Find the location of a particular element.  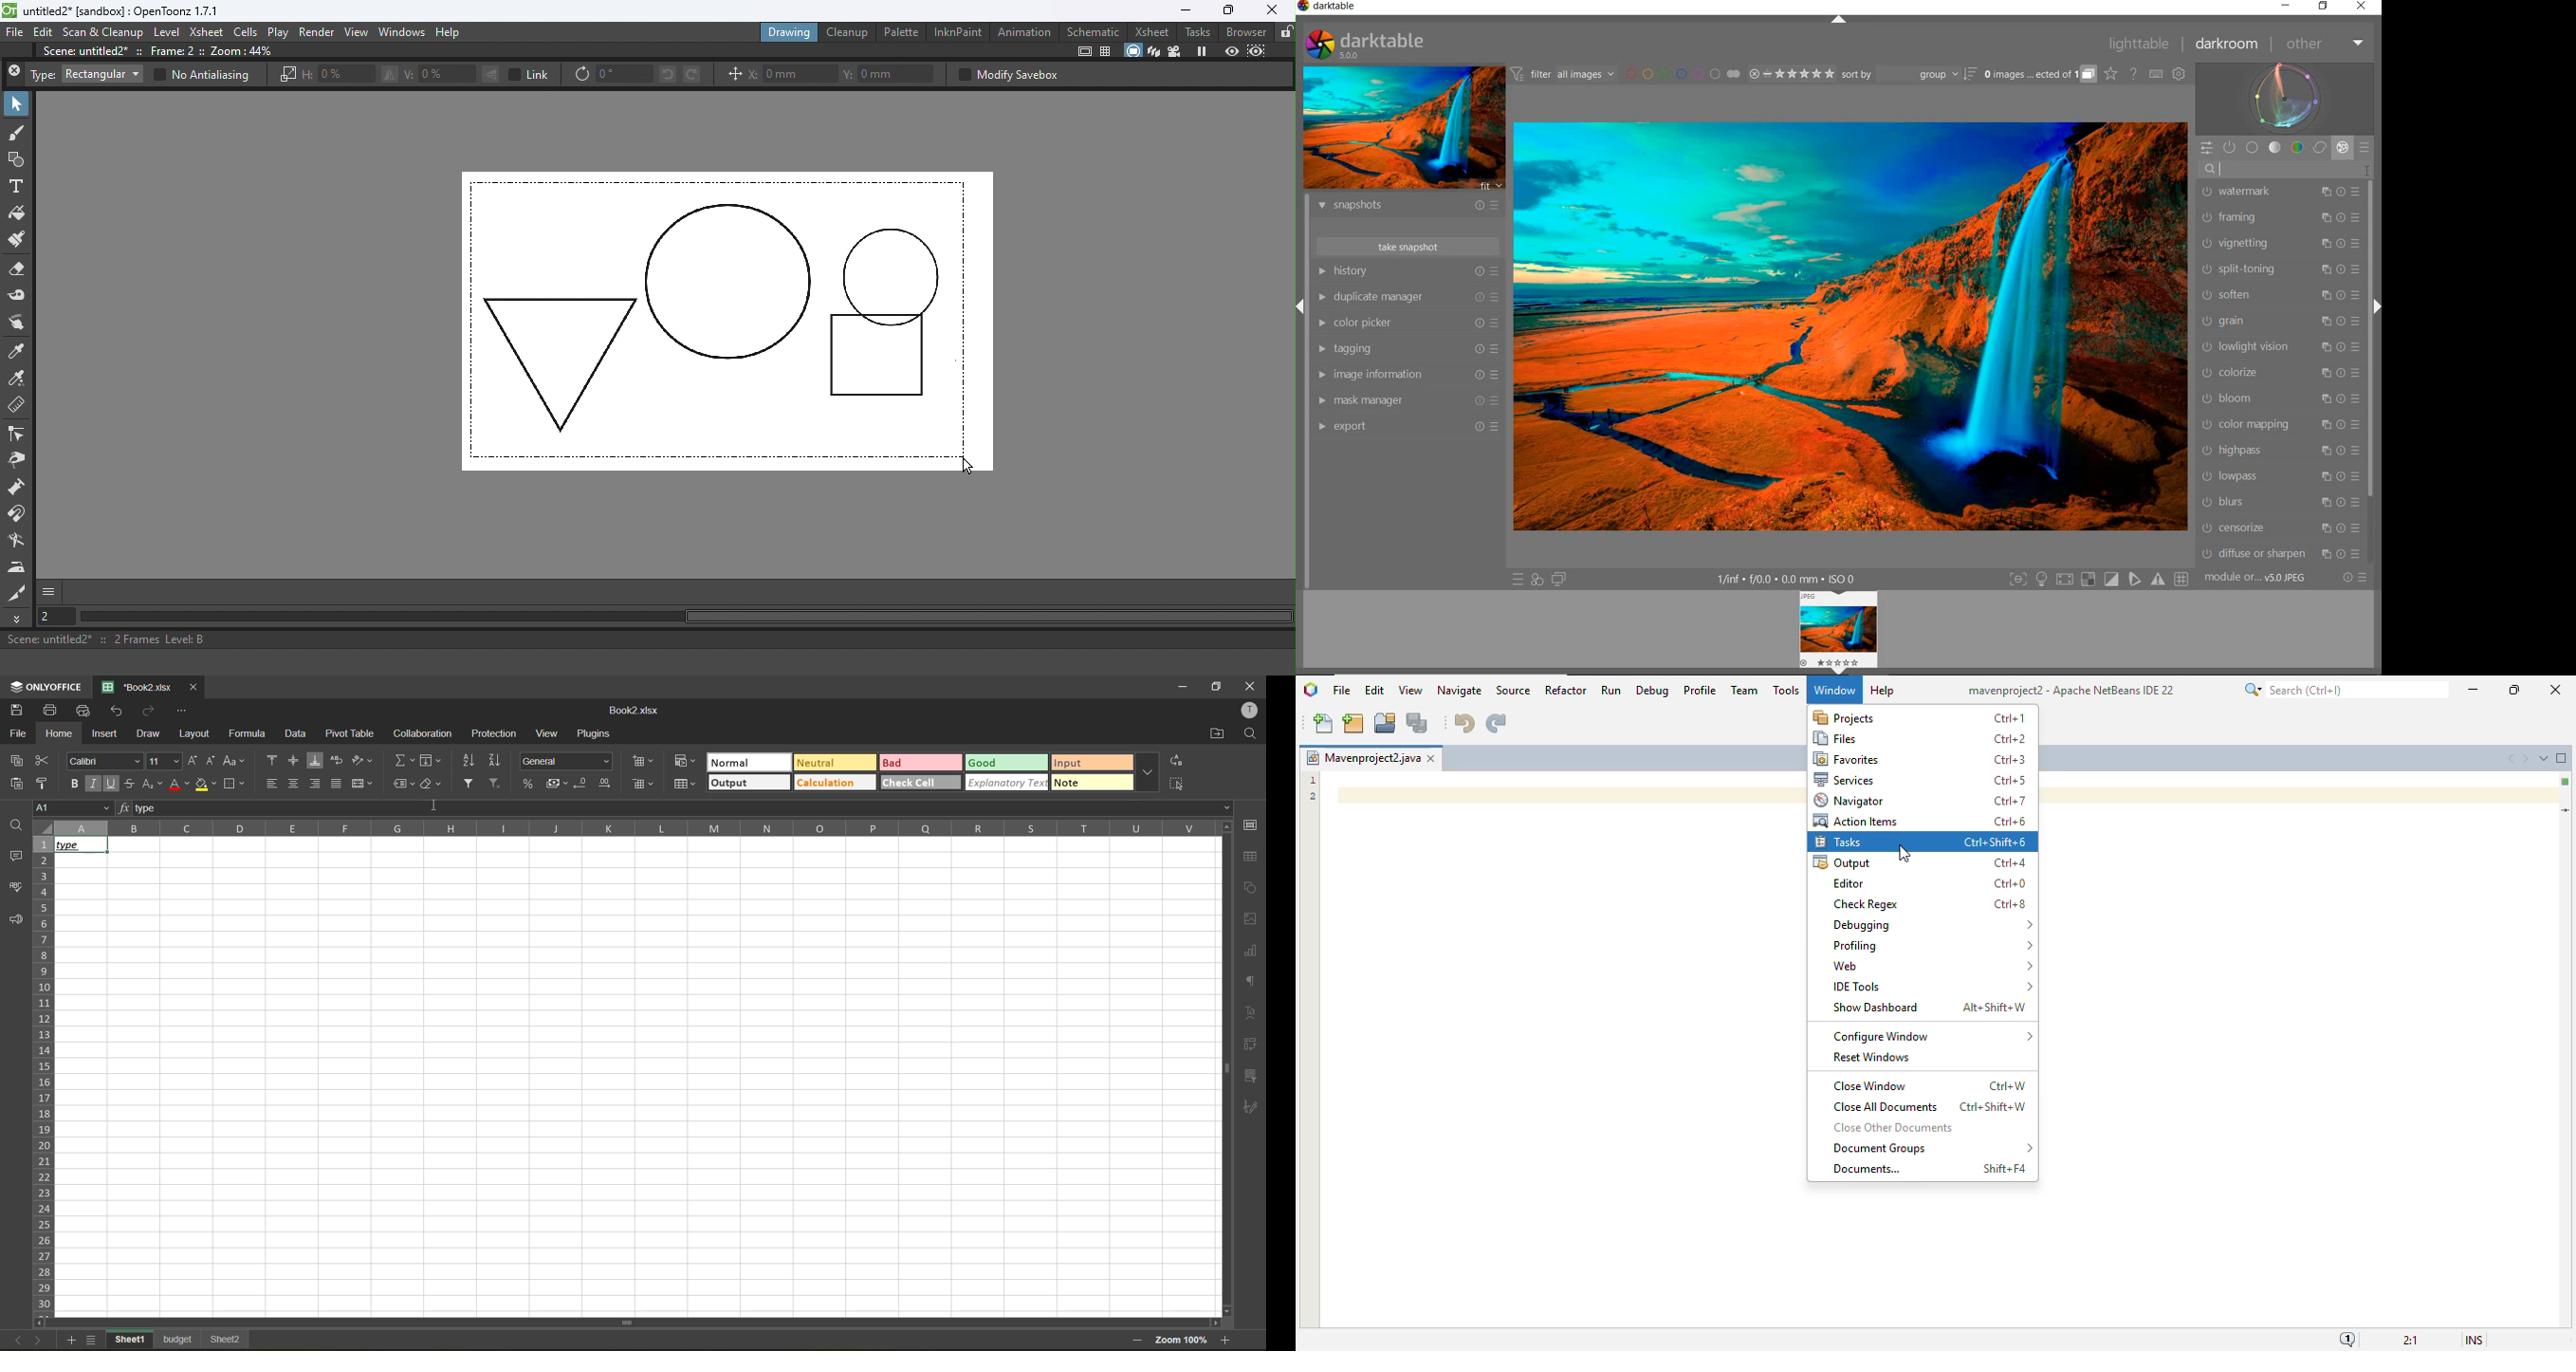

Scene: untitled2* :: 2 Frames Level: B is located at coordinates (646, 640).